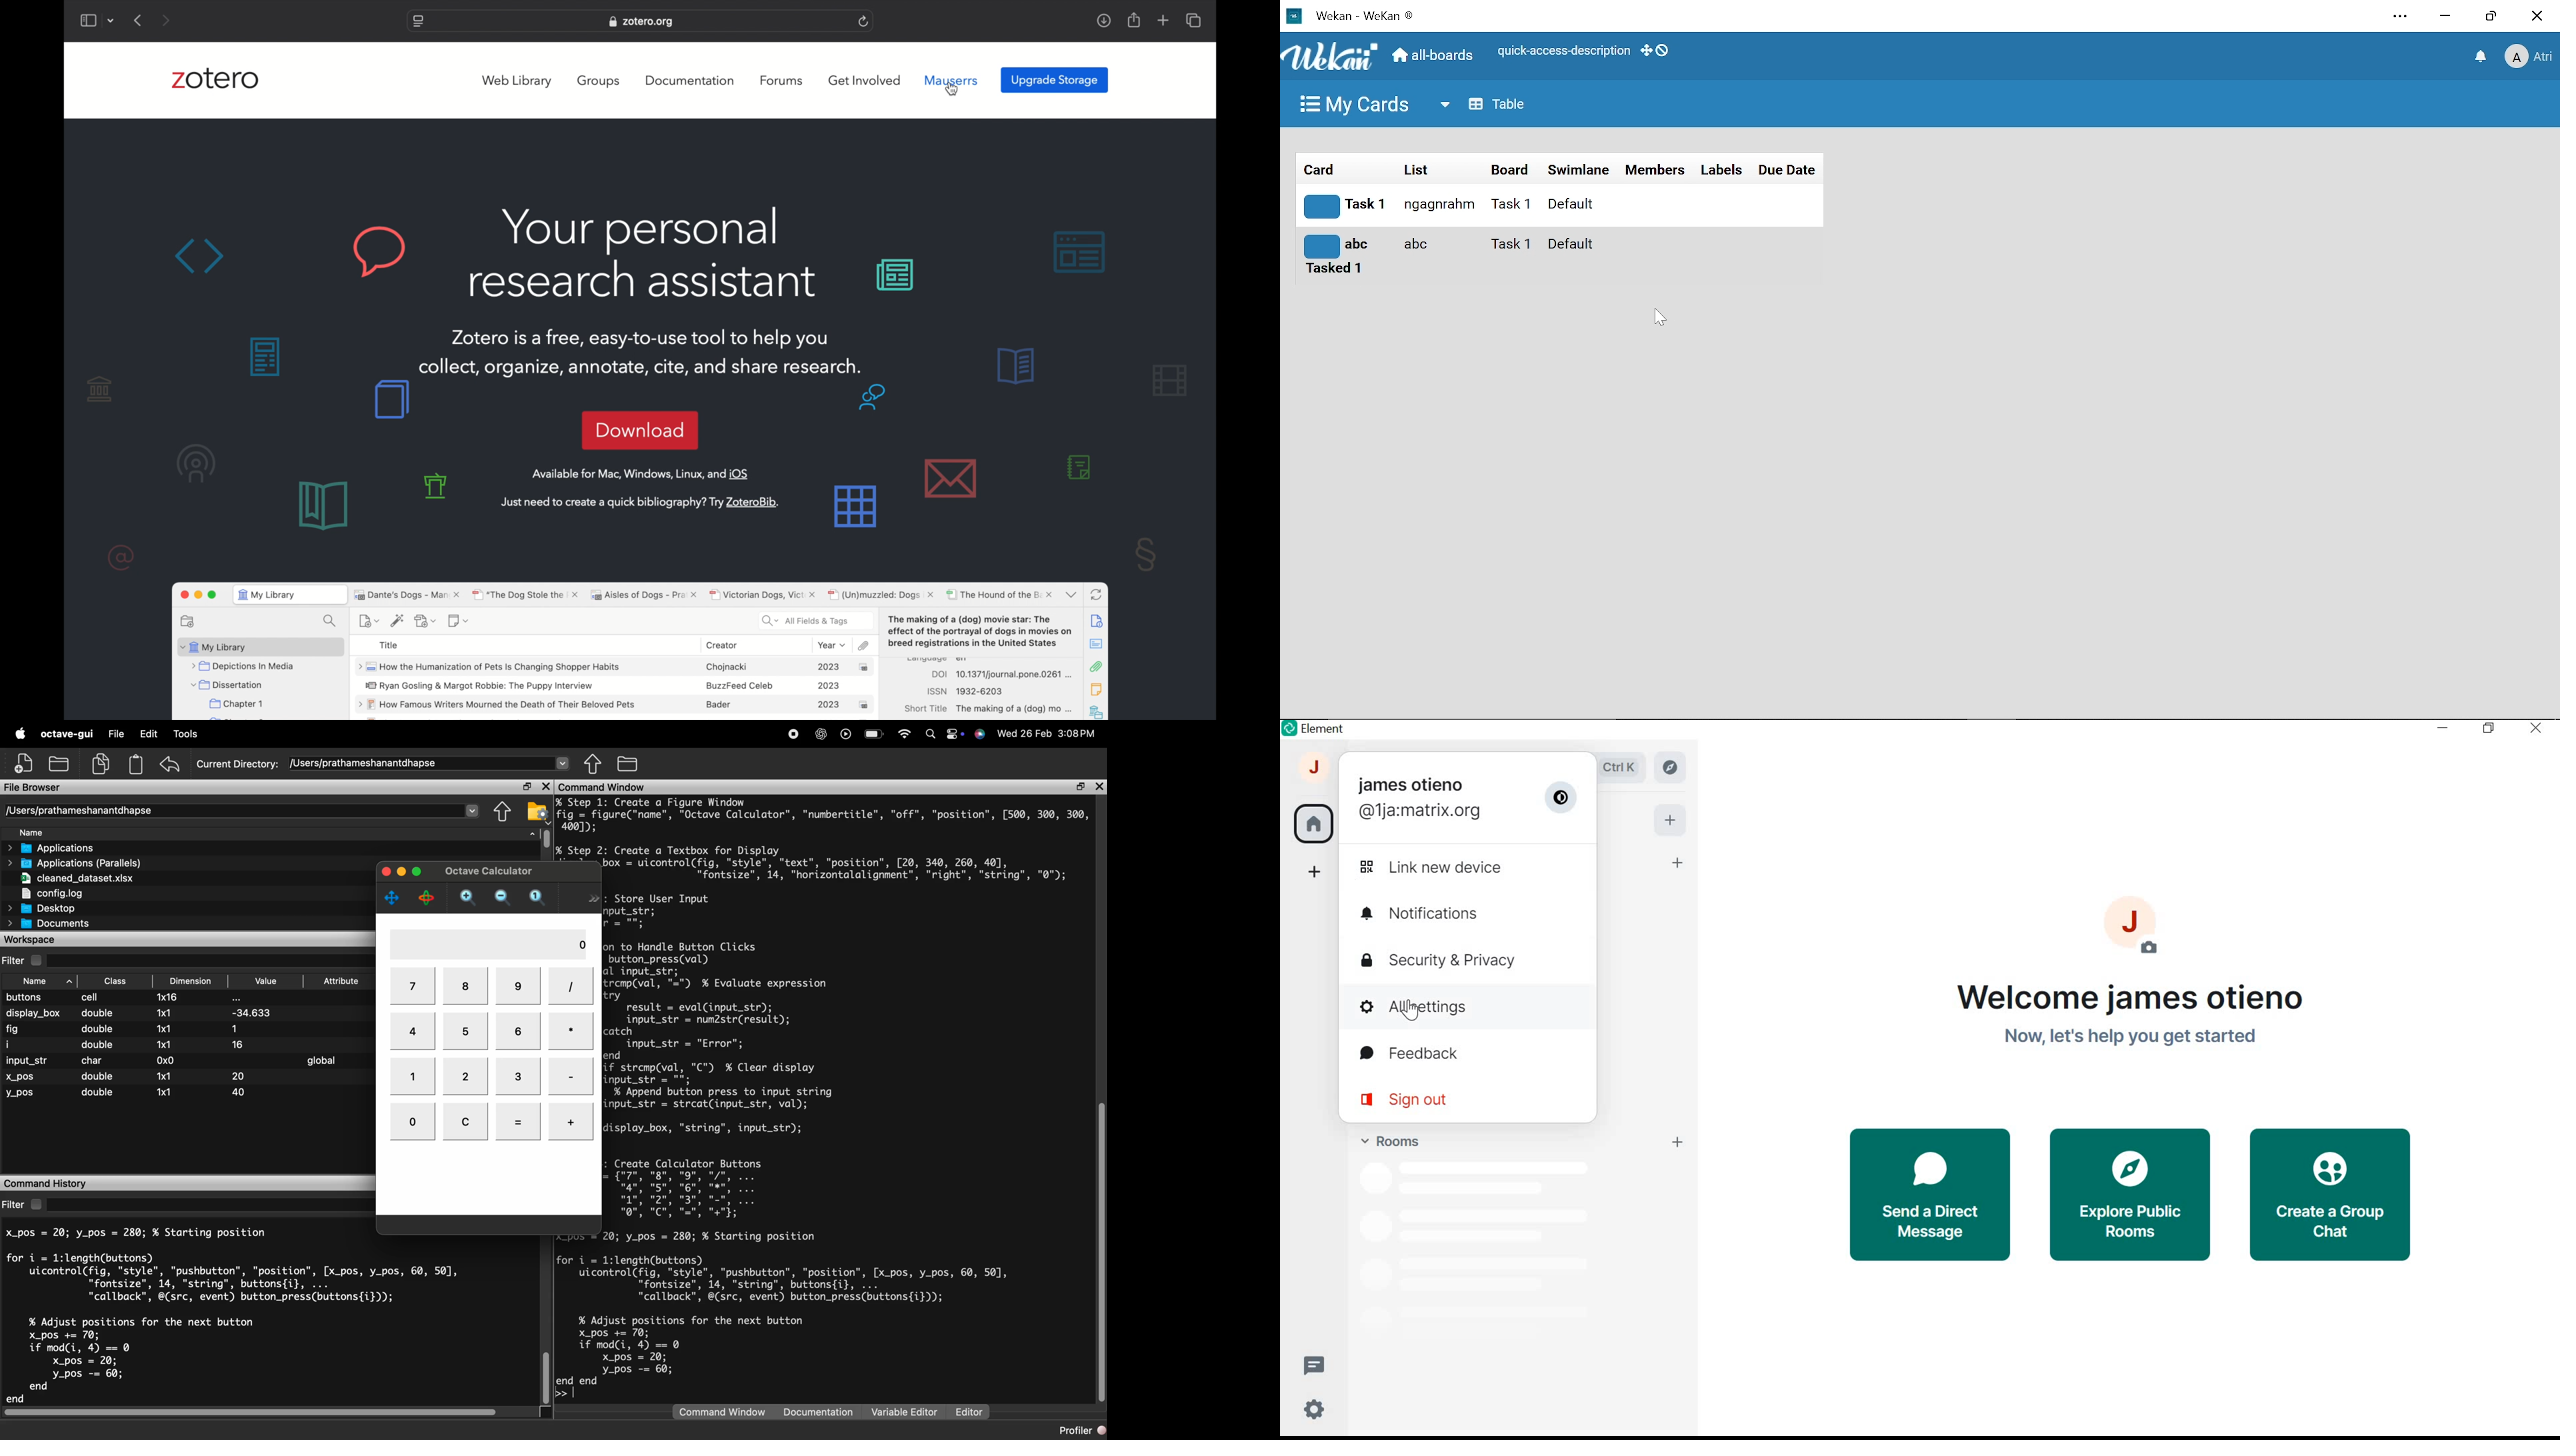  Describe the element at coordinates (1388, 1139) in the screenshot. I see `ROOMS` at that location.